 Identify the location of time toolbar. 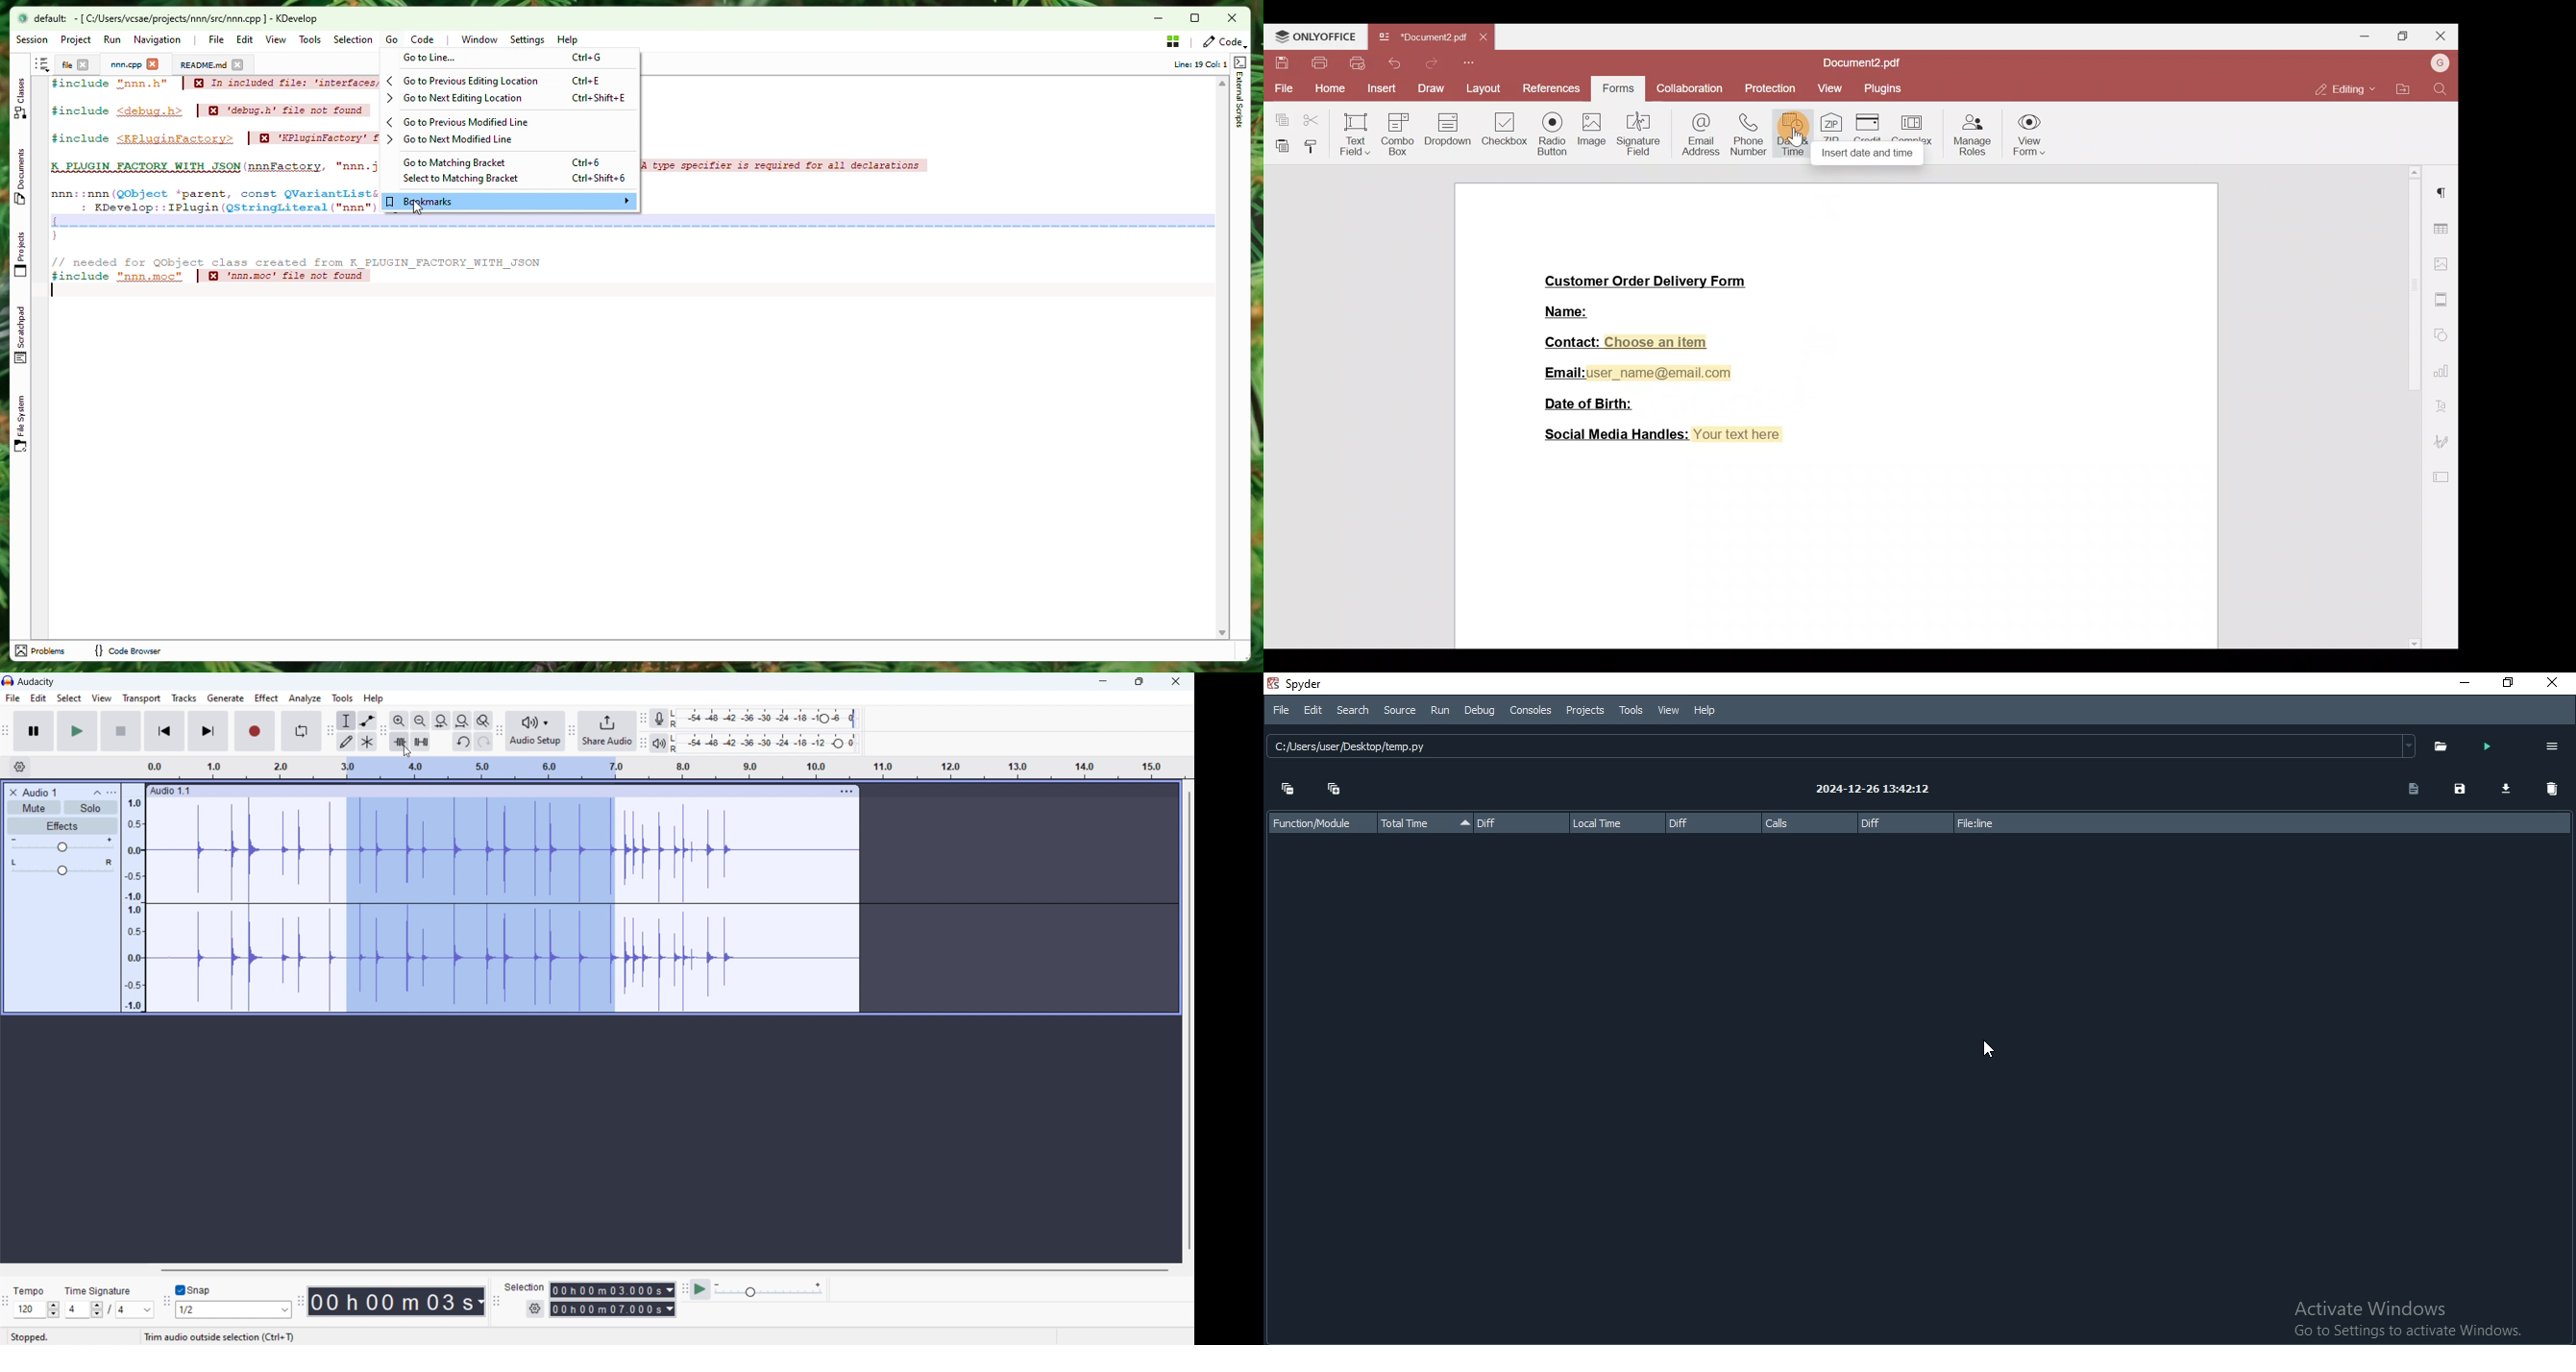
(301, 1303).